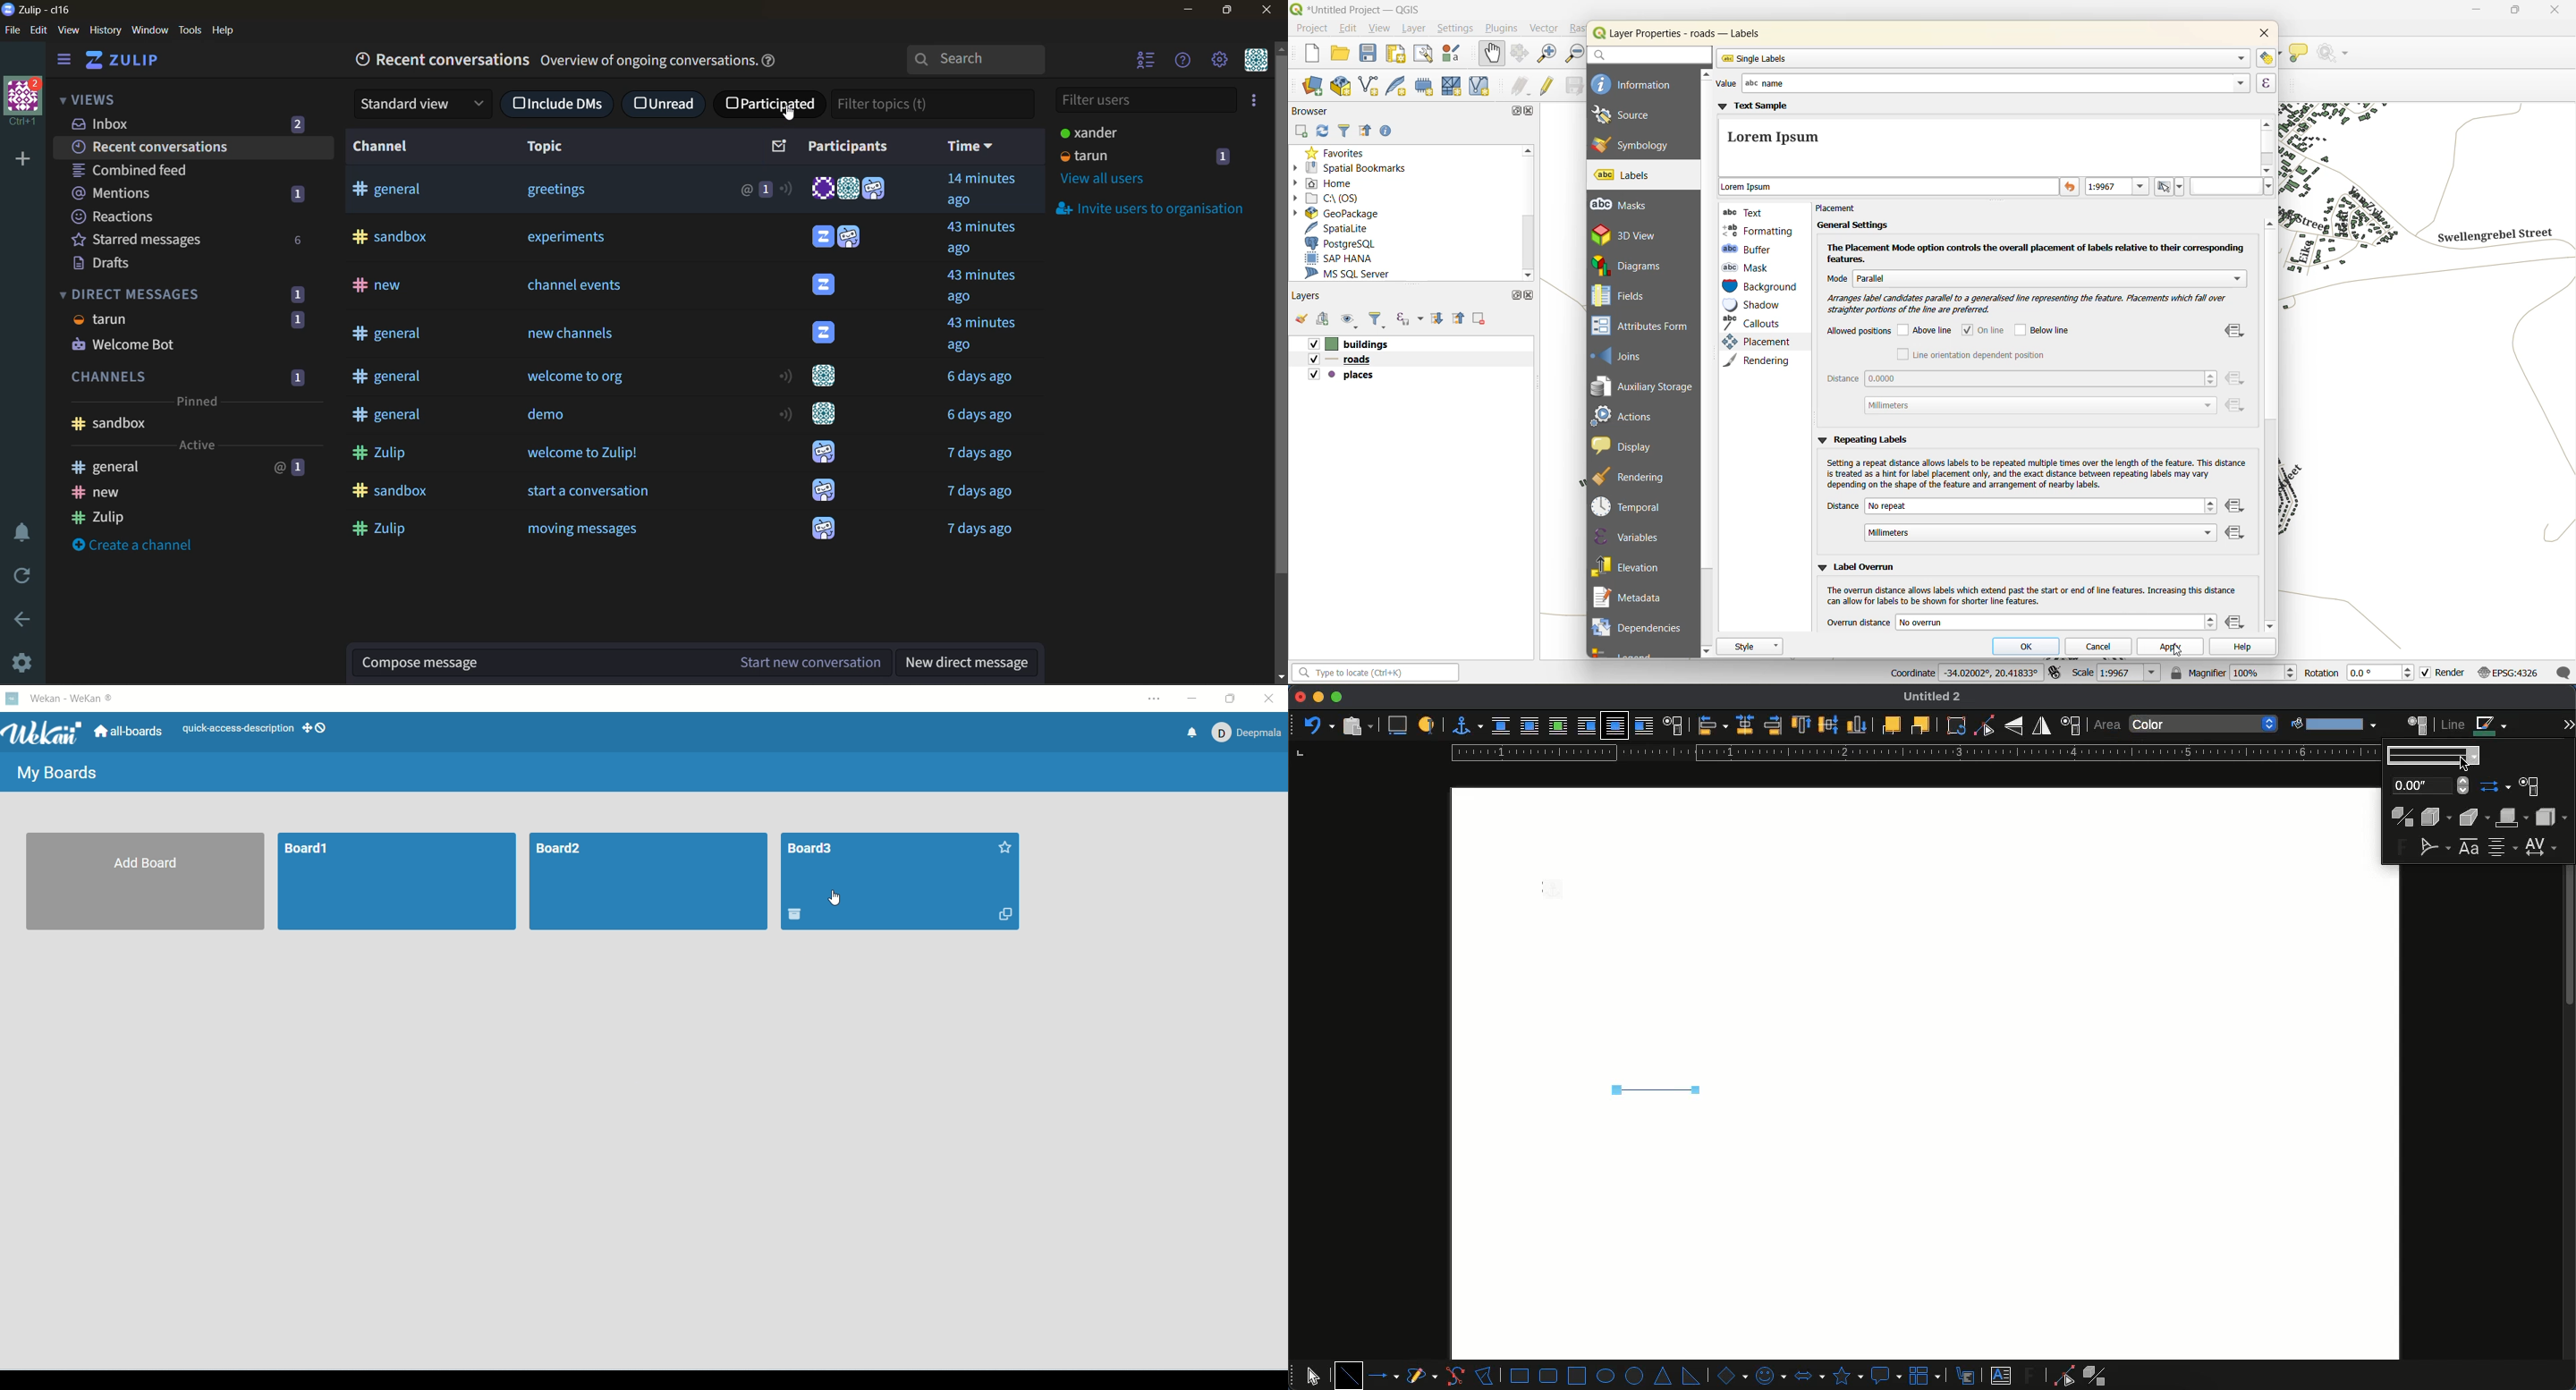 The width and height of the screenshot is (2576, 1400). Describe the element at coordinates (224, 31) in the screenshot. I see `help` at that location.